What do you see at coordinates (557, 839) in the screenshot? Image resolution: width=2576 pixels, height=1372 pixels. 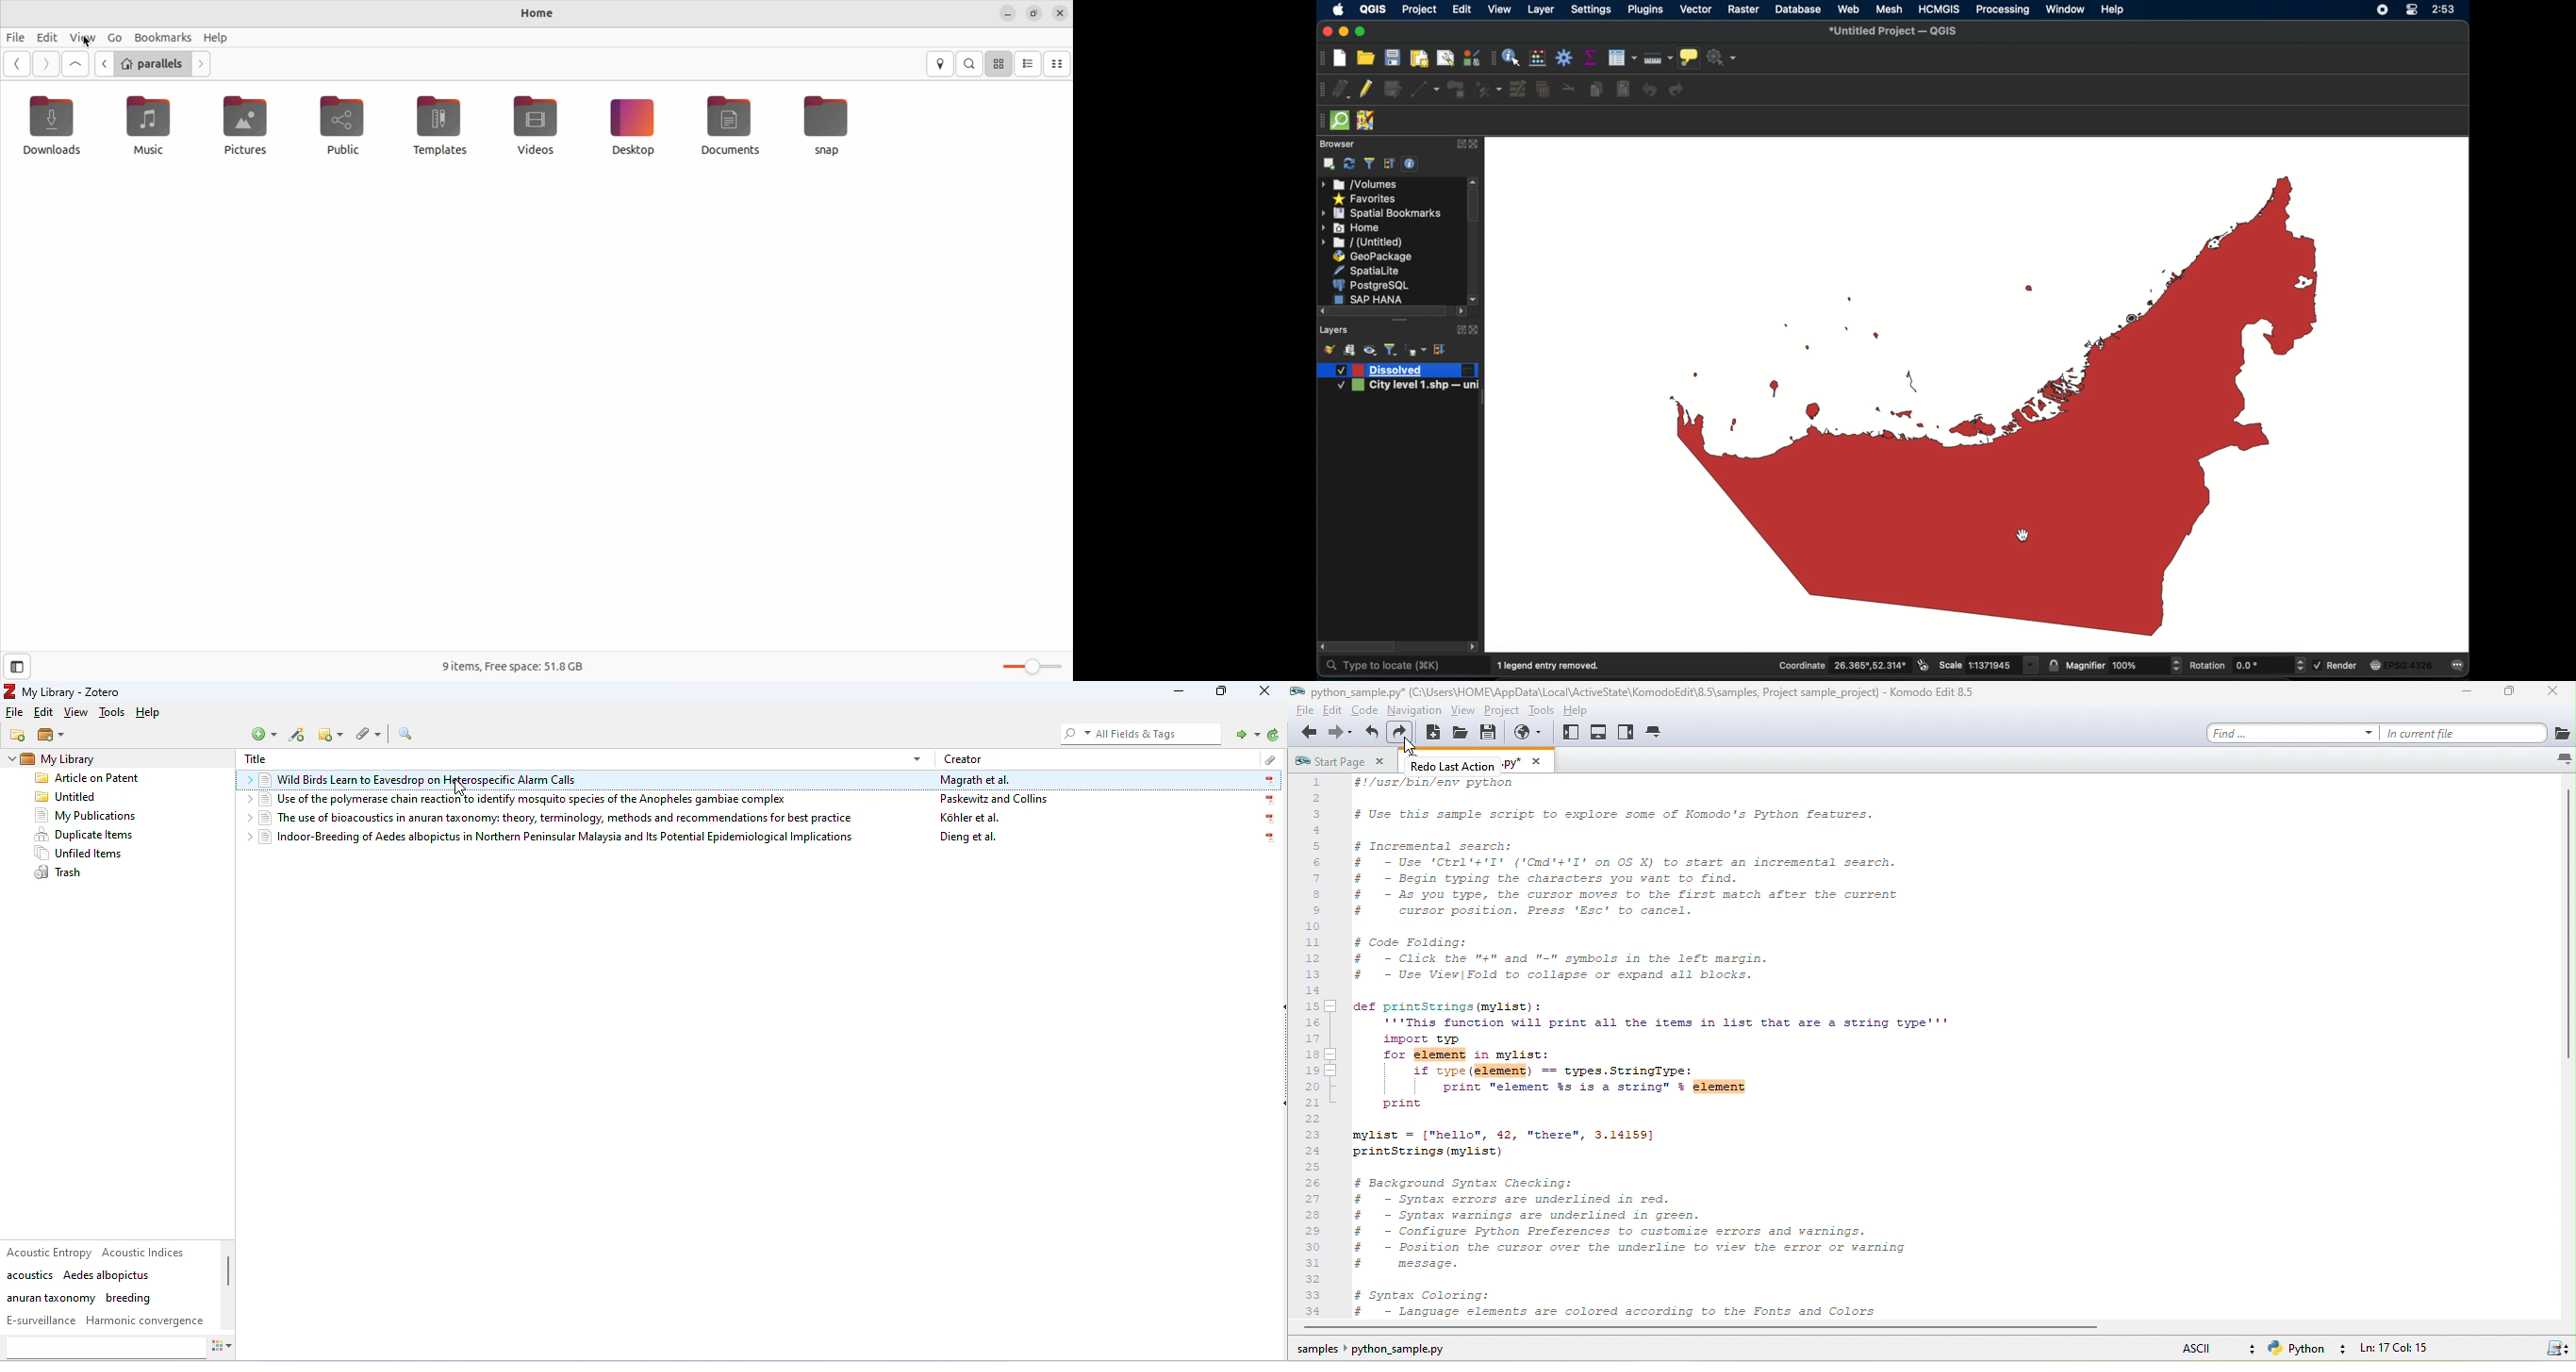 I see `Indoor-Breeding of Aedes albopictus in Northern Peninsular Malaysia and Its Potential Epidemiological Implications` at bounding box center [557, 839].